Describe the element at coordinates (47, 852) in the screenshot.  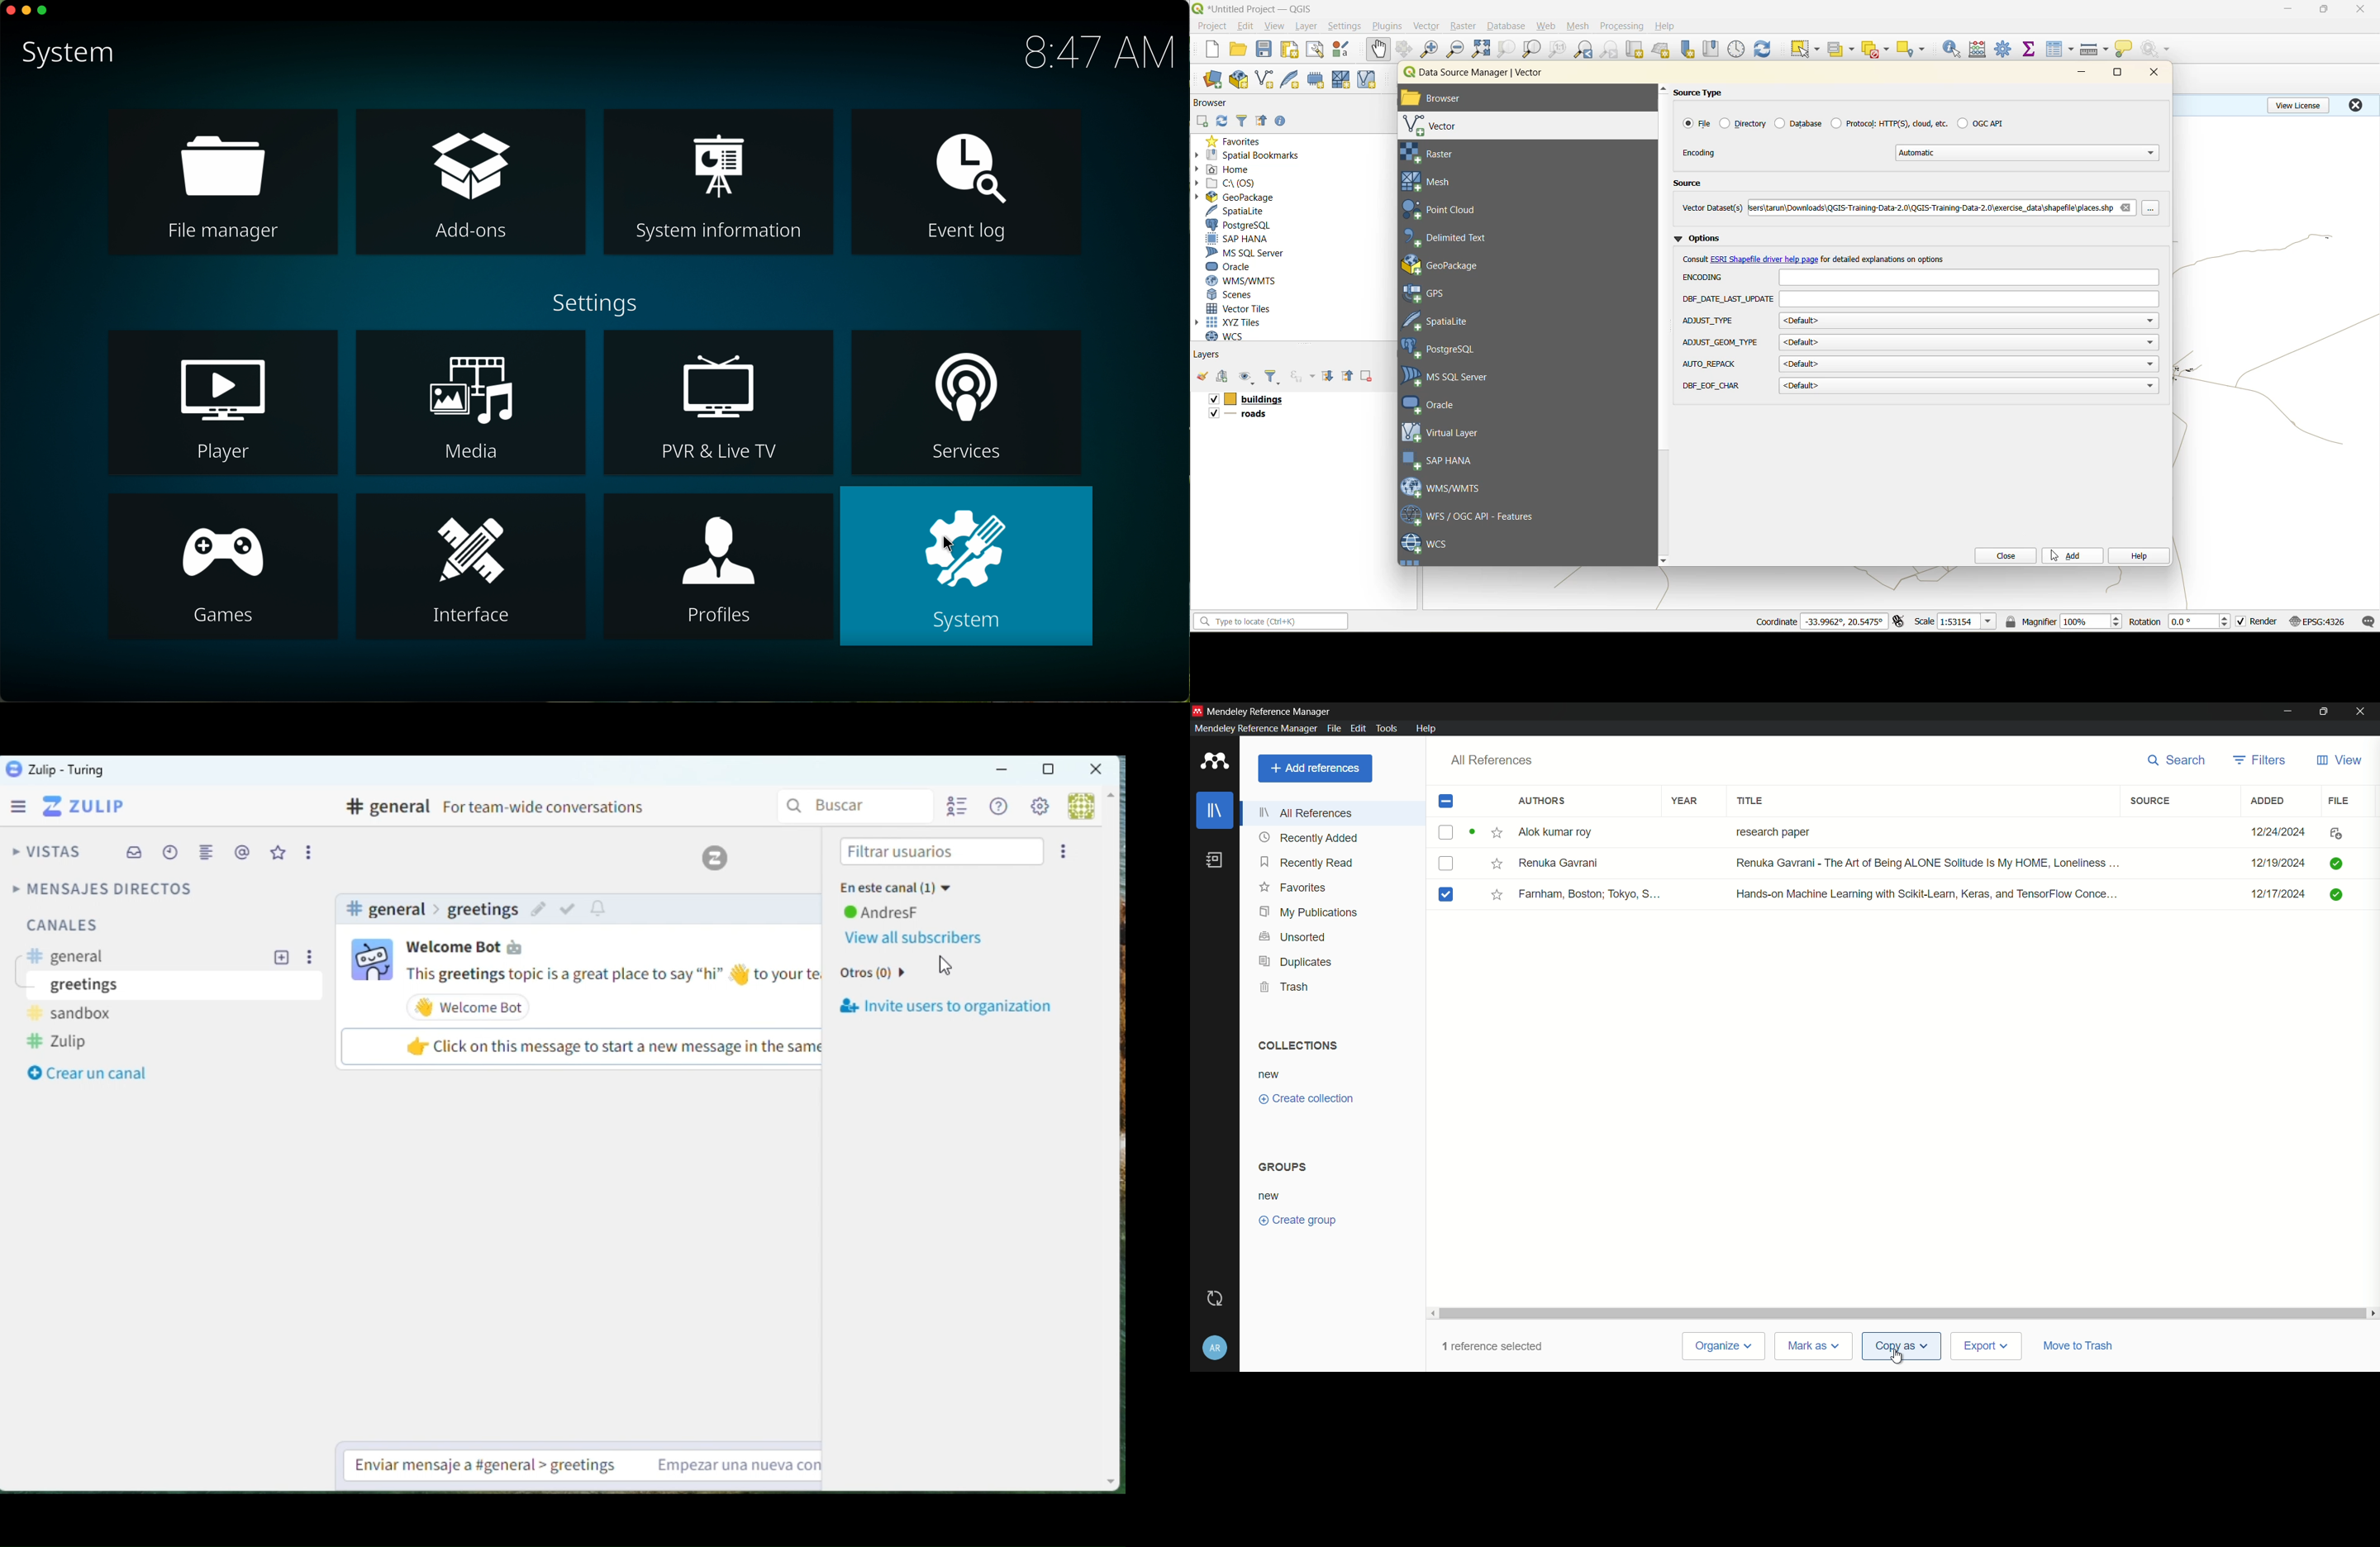
I see `Views` at that location.